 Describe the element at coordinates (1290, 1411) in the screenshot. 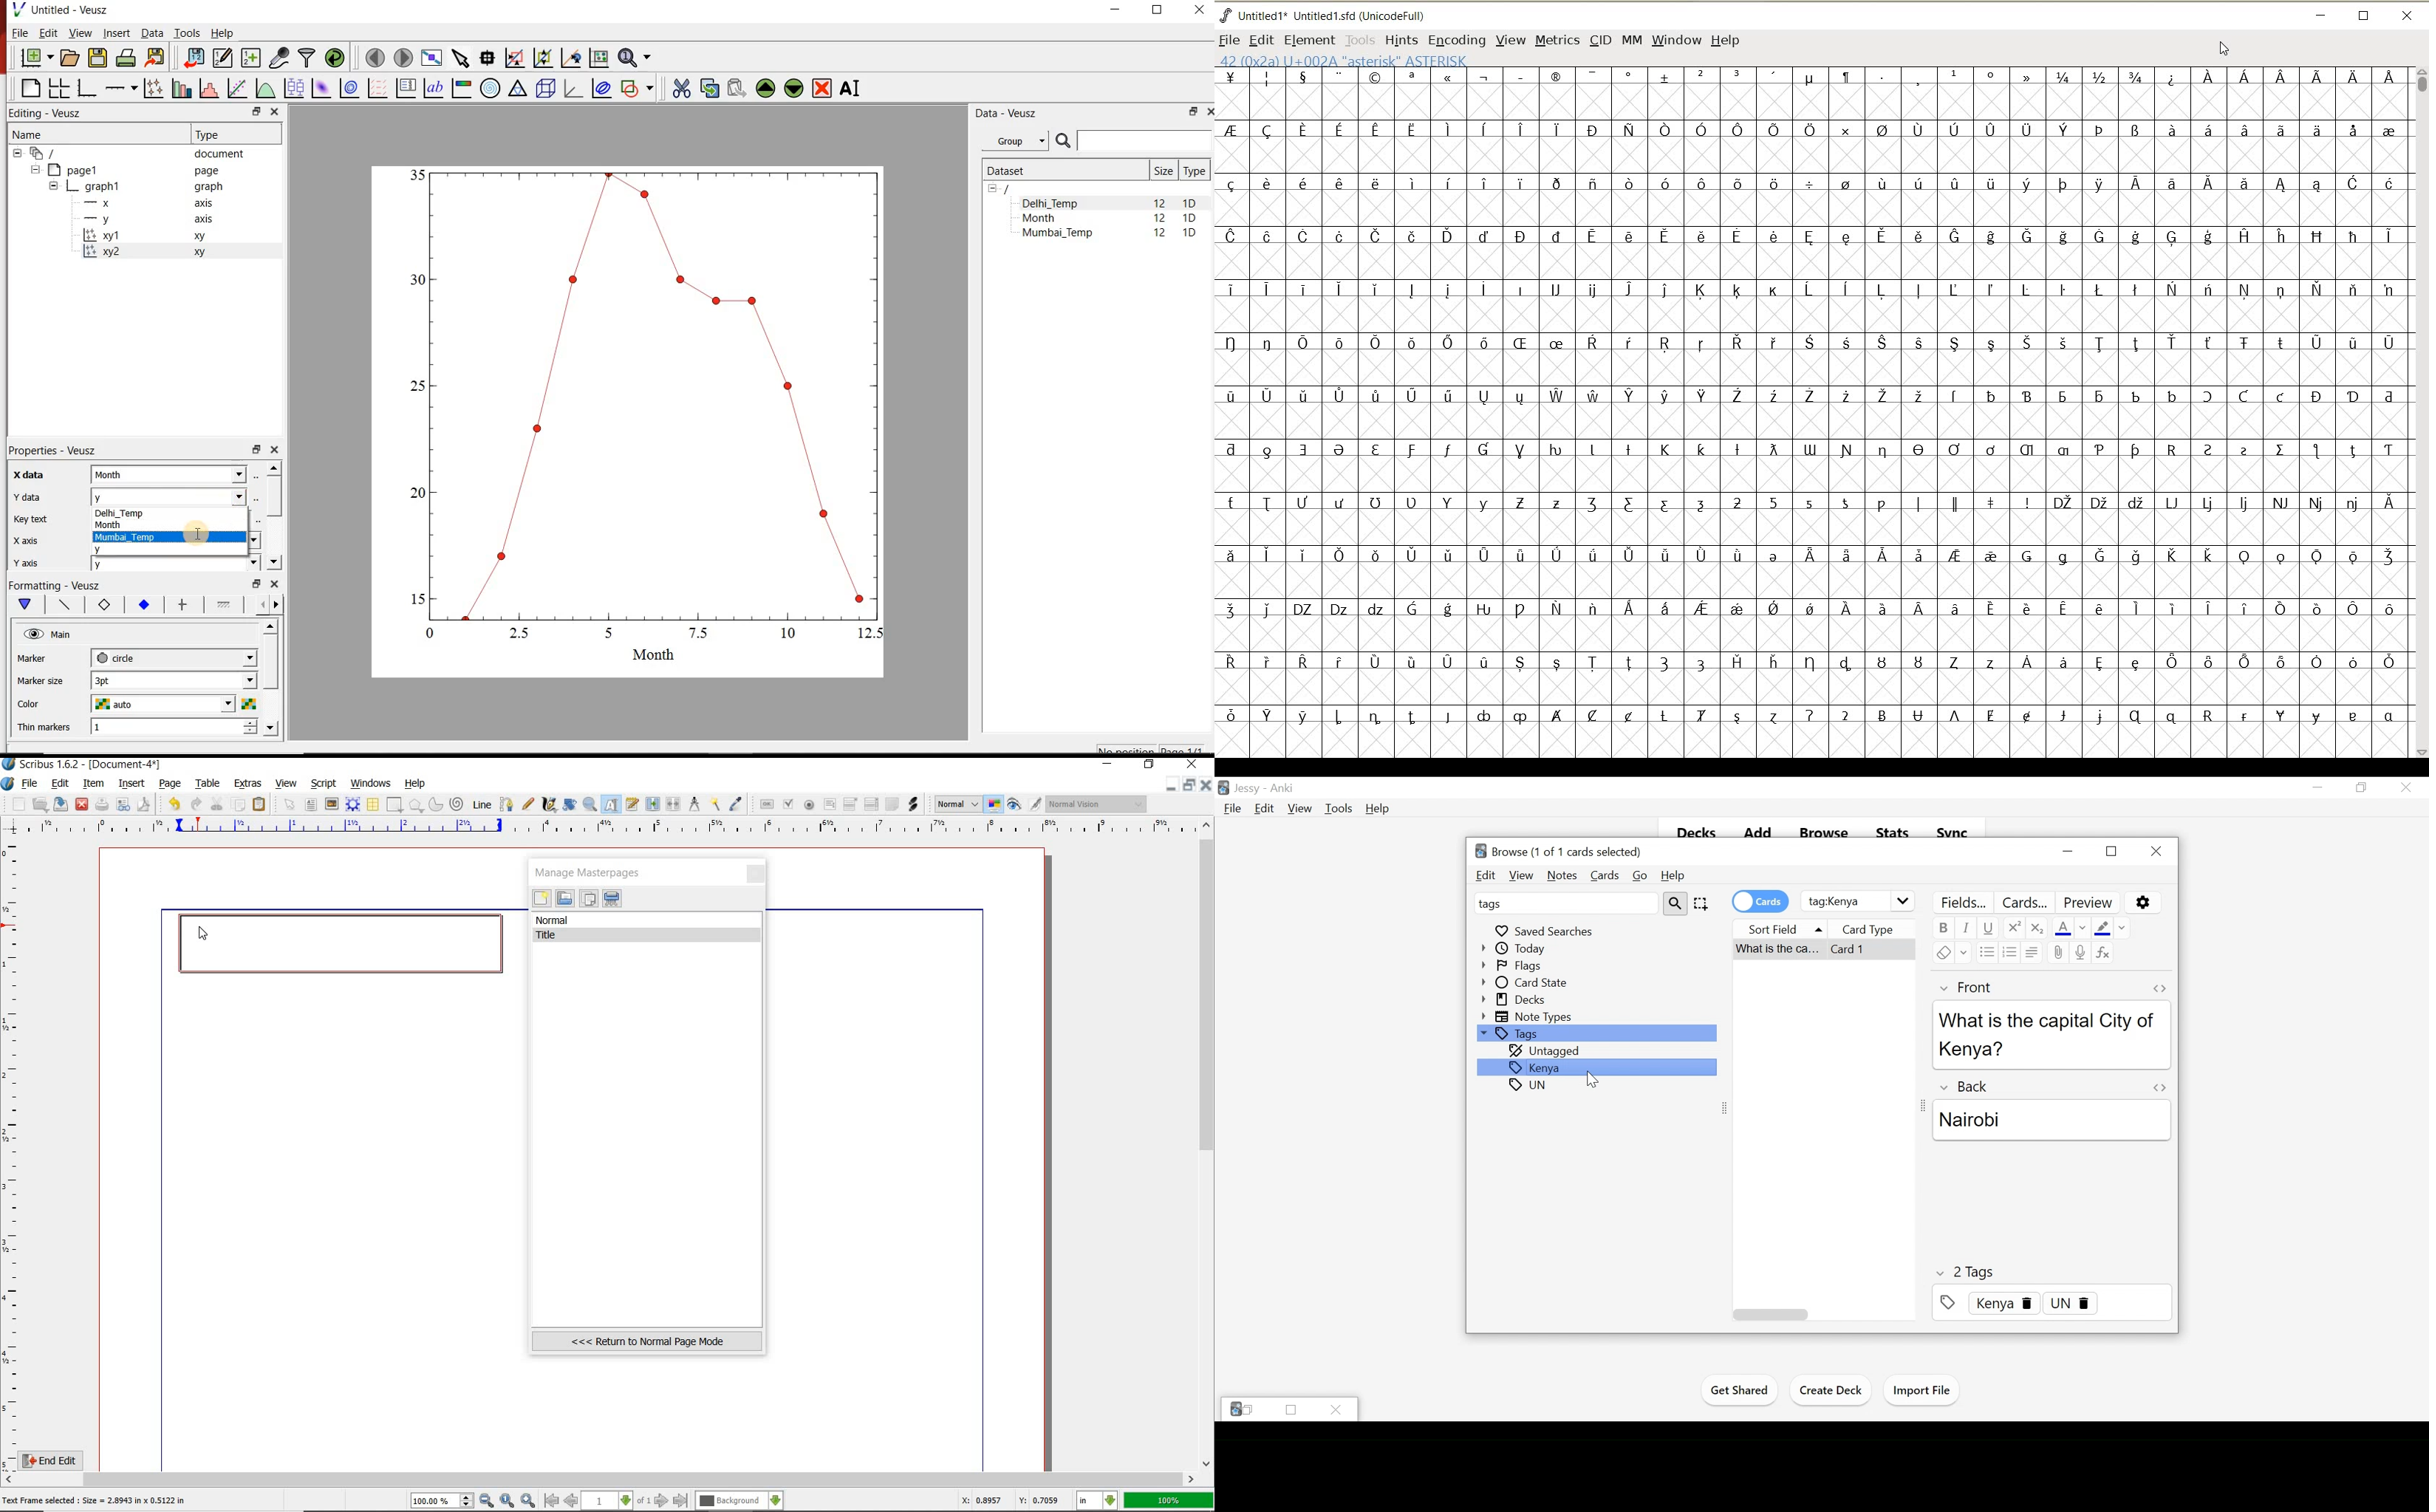

I see `Restore` at that location.